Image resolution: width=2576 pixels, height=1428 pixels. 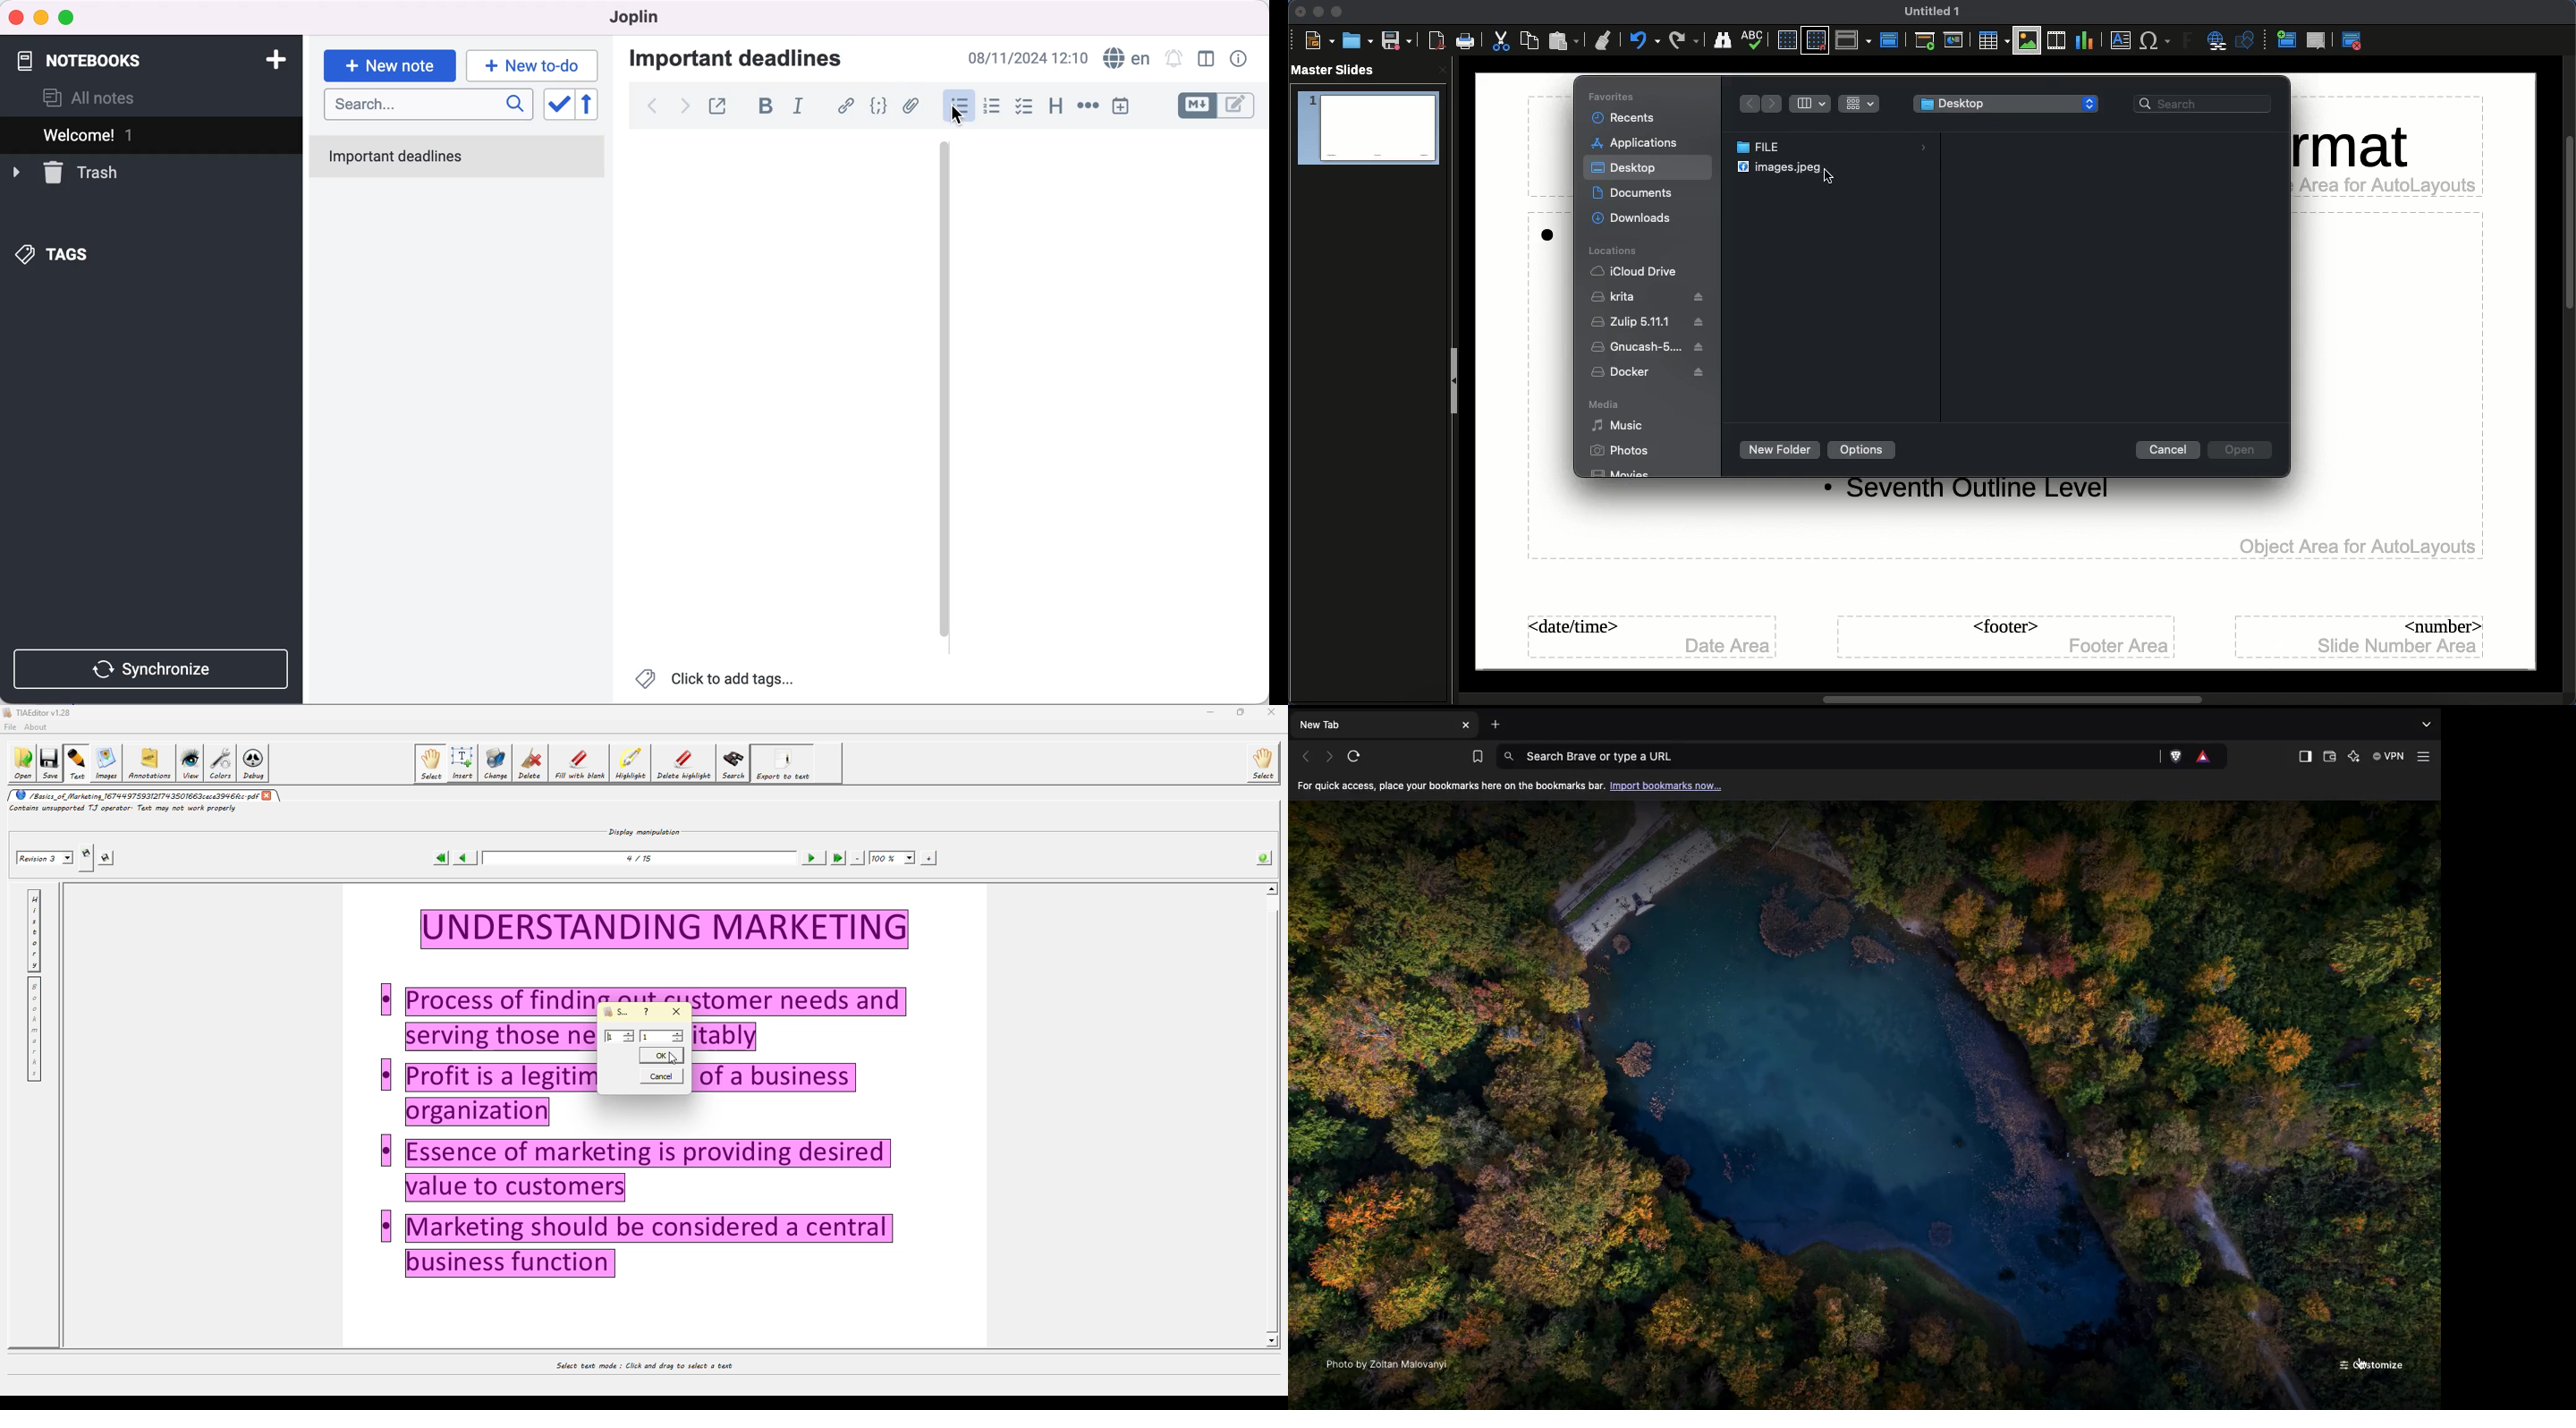 I want to click on search, so click(x=427, y=106).